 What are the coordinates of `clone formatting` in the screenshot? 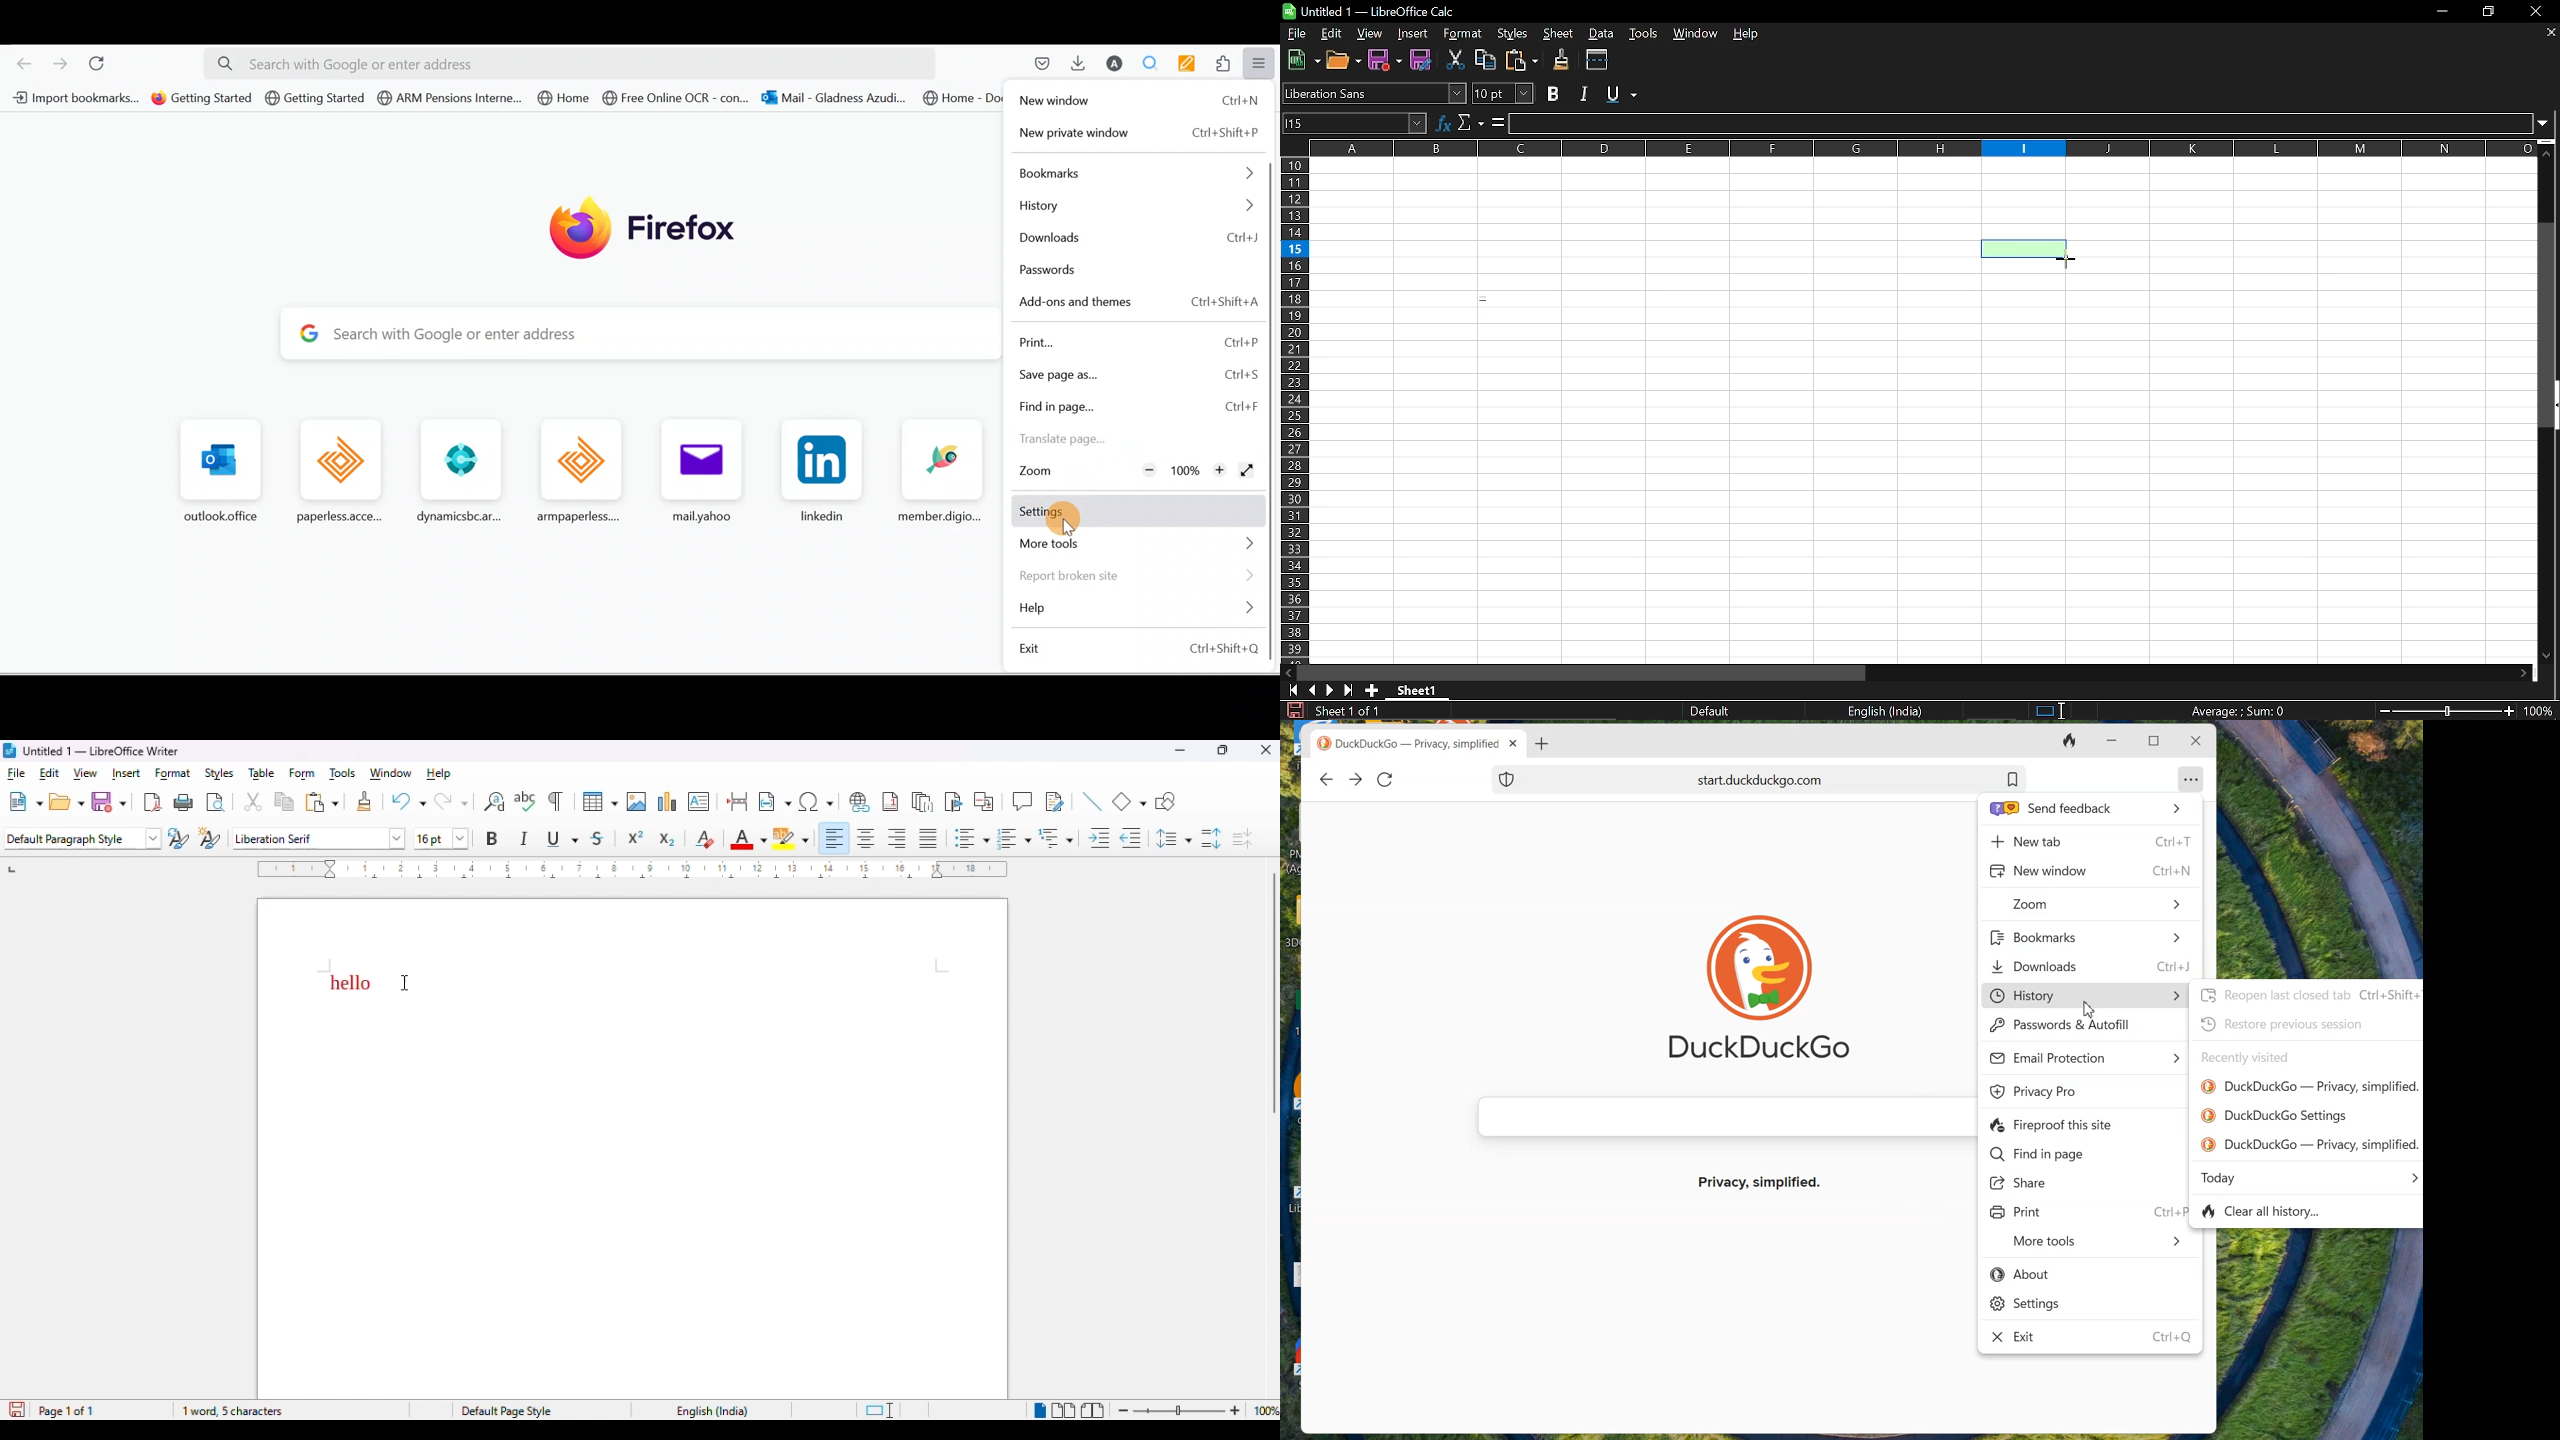 It's located at (365, 802).